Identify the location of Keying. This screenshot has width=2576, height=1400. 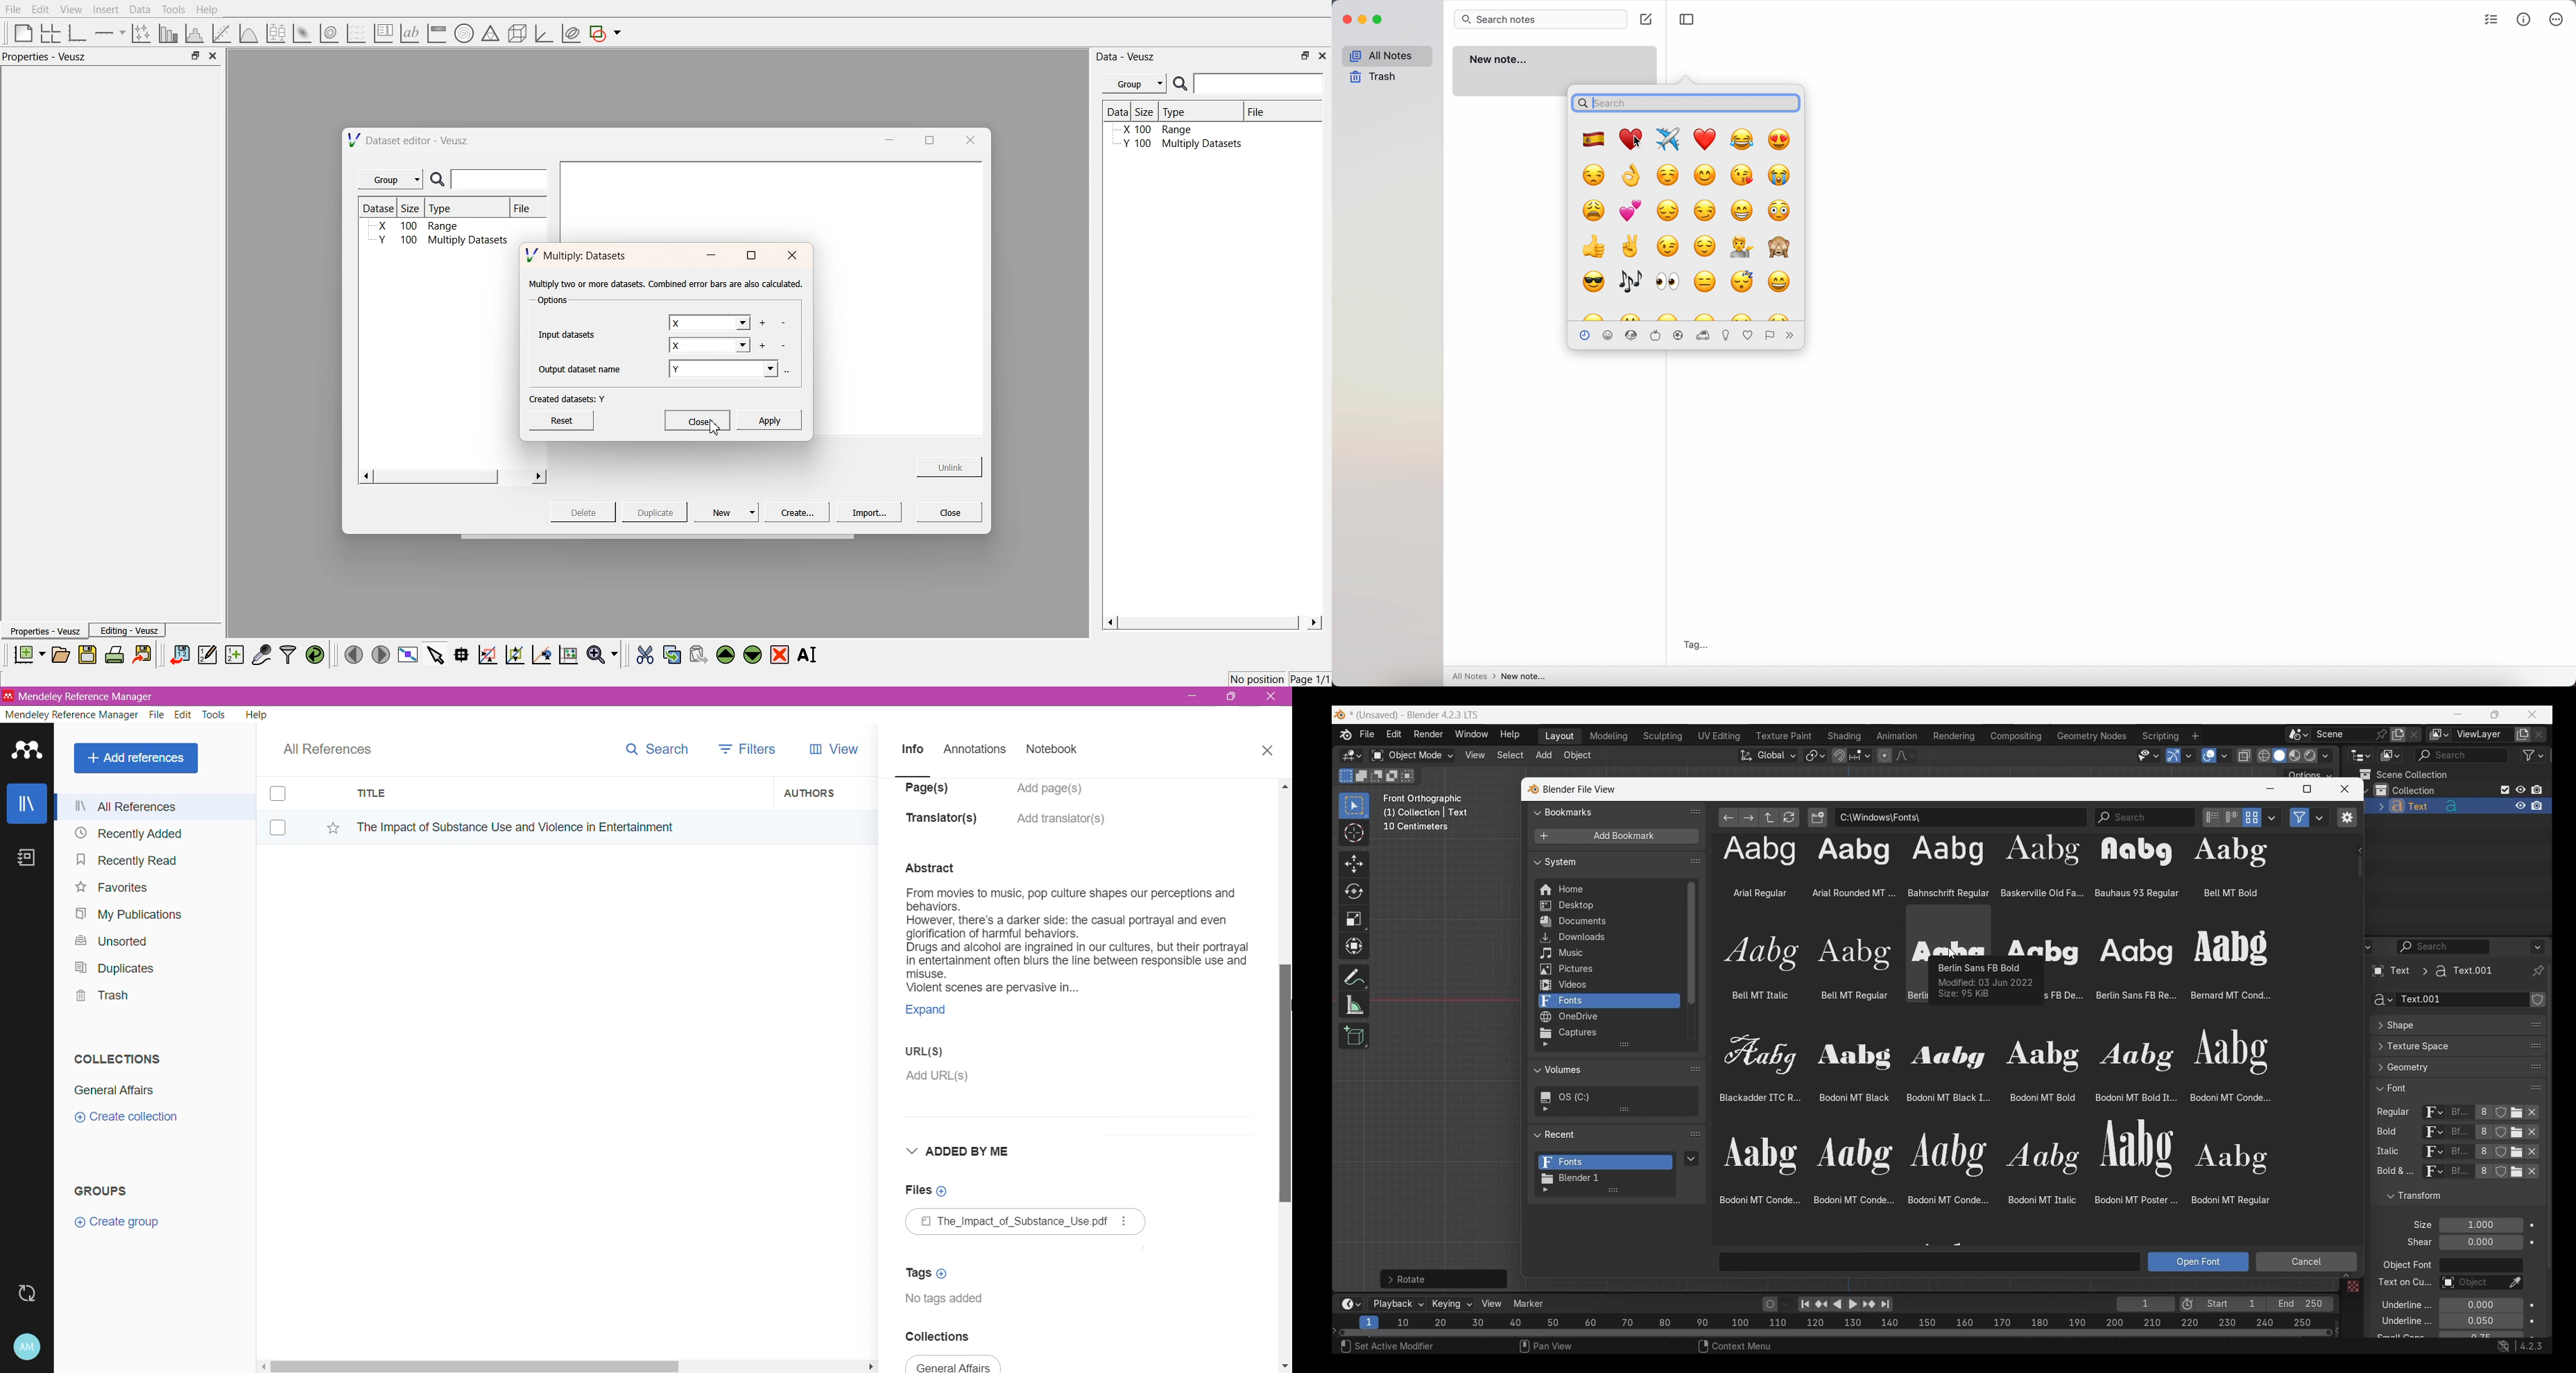
(1451, 1303).